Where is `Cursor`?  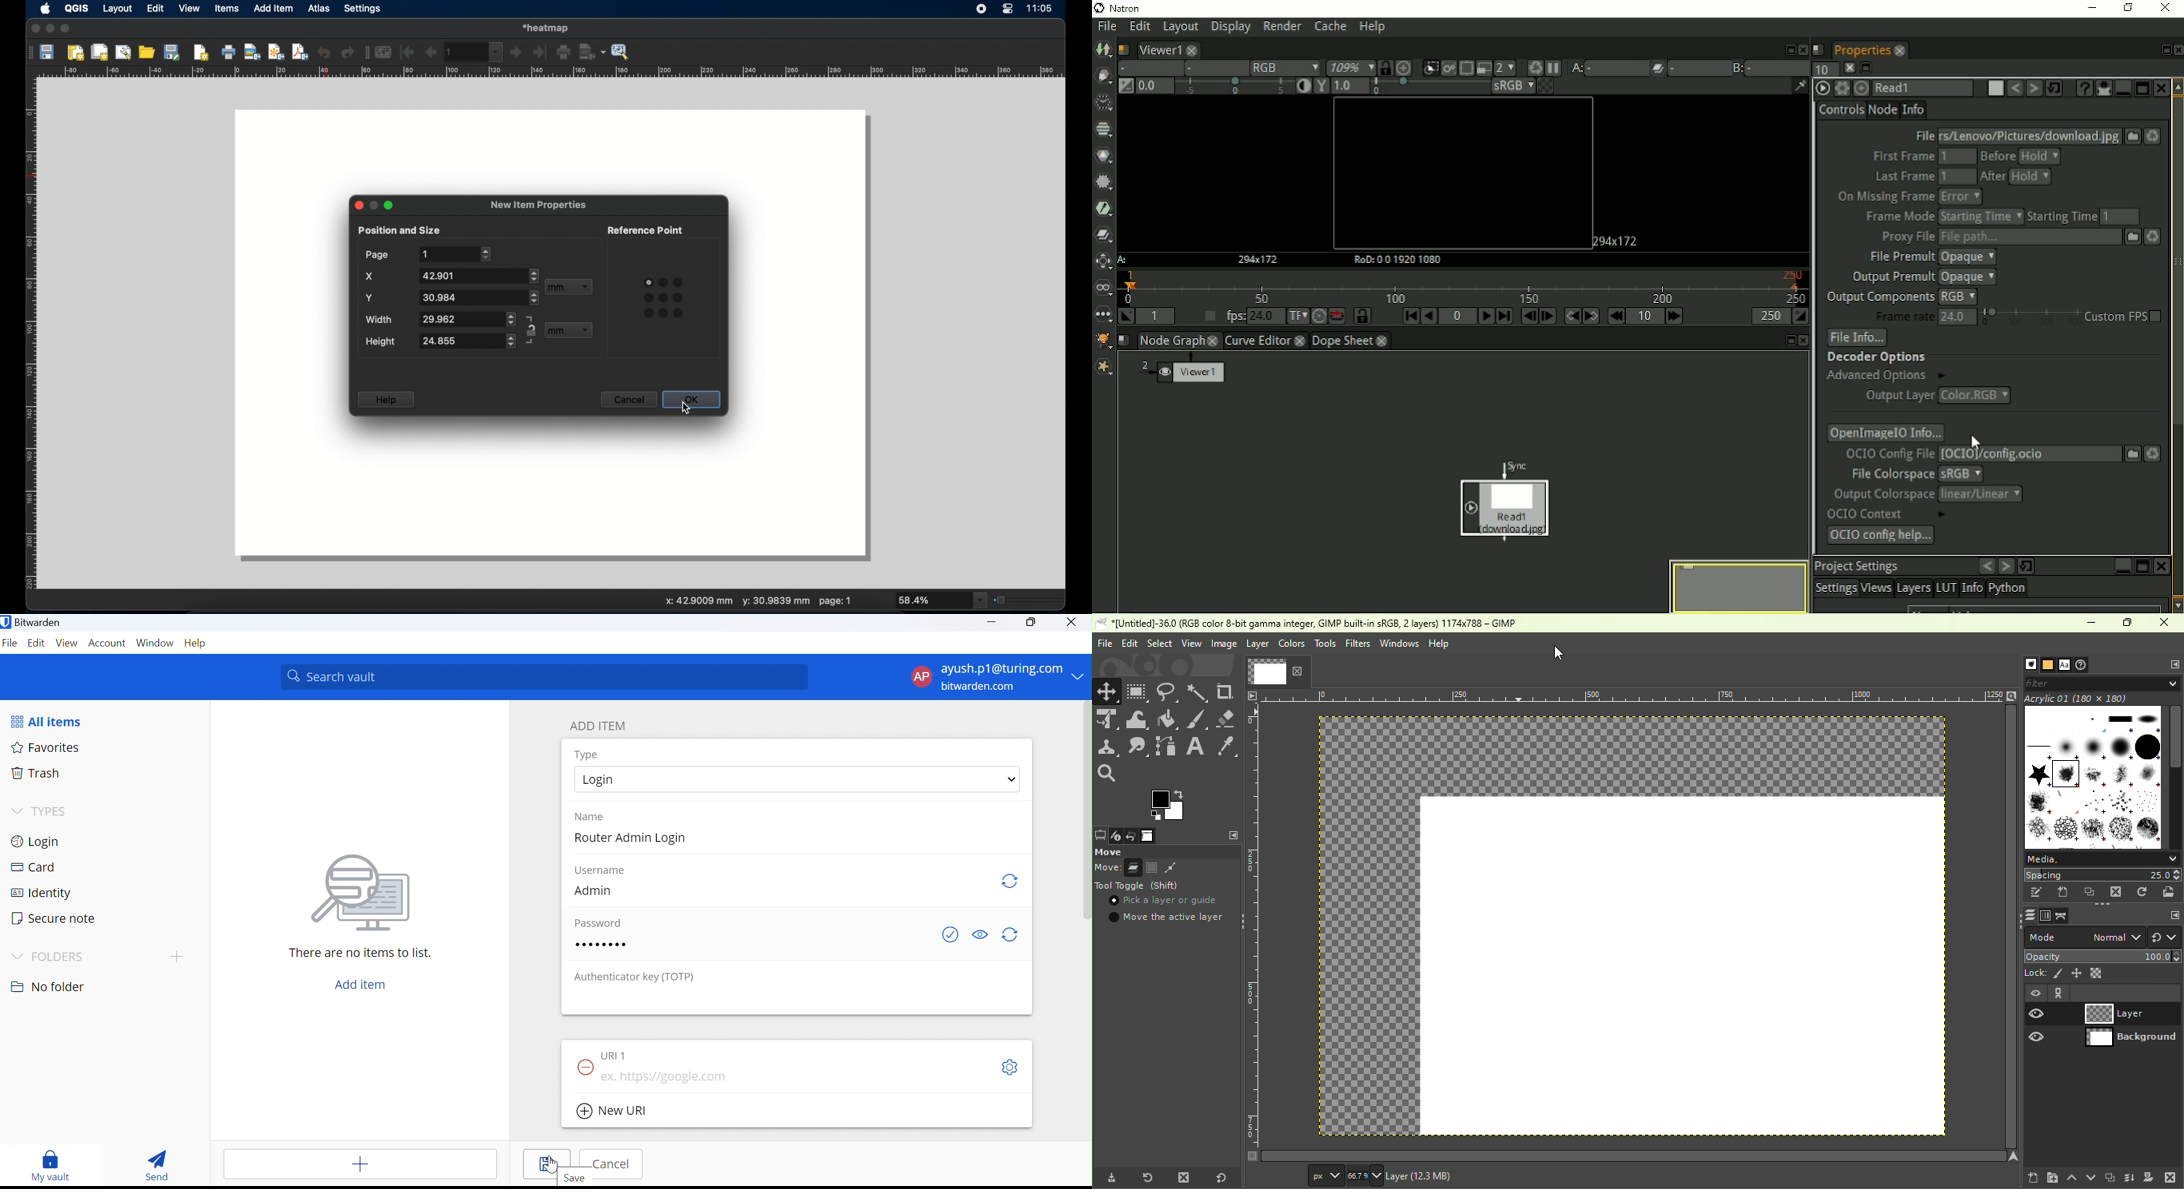 Cursor is located at coordinates (1115, 903).